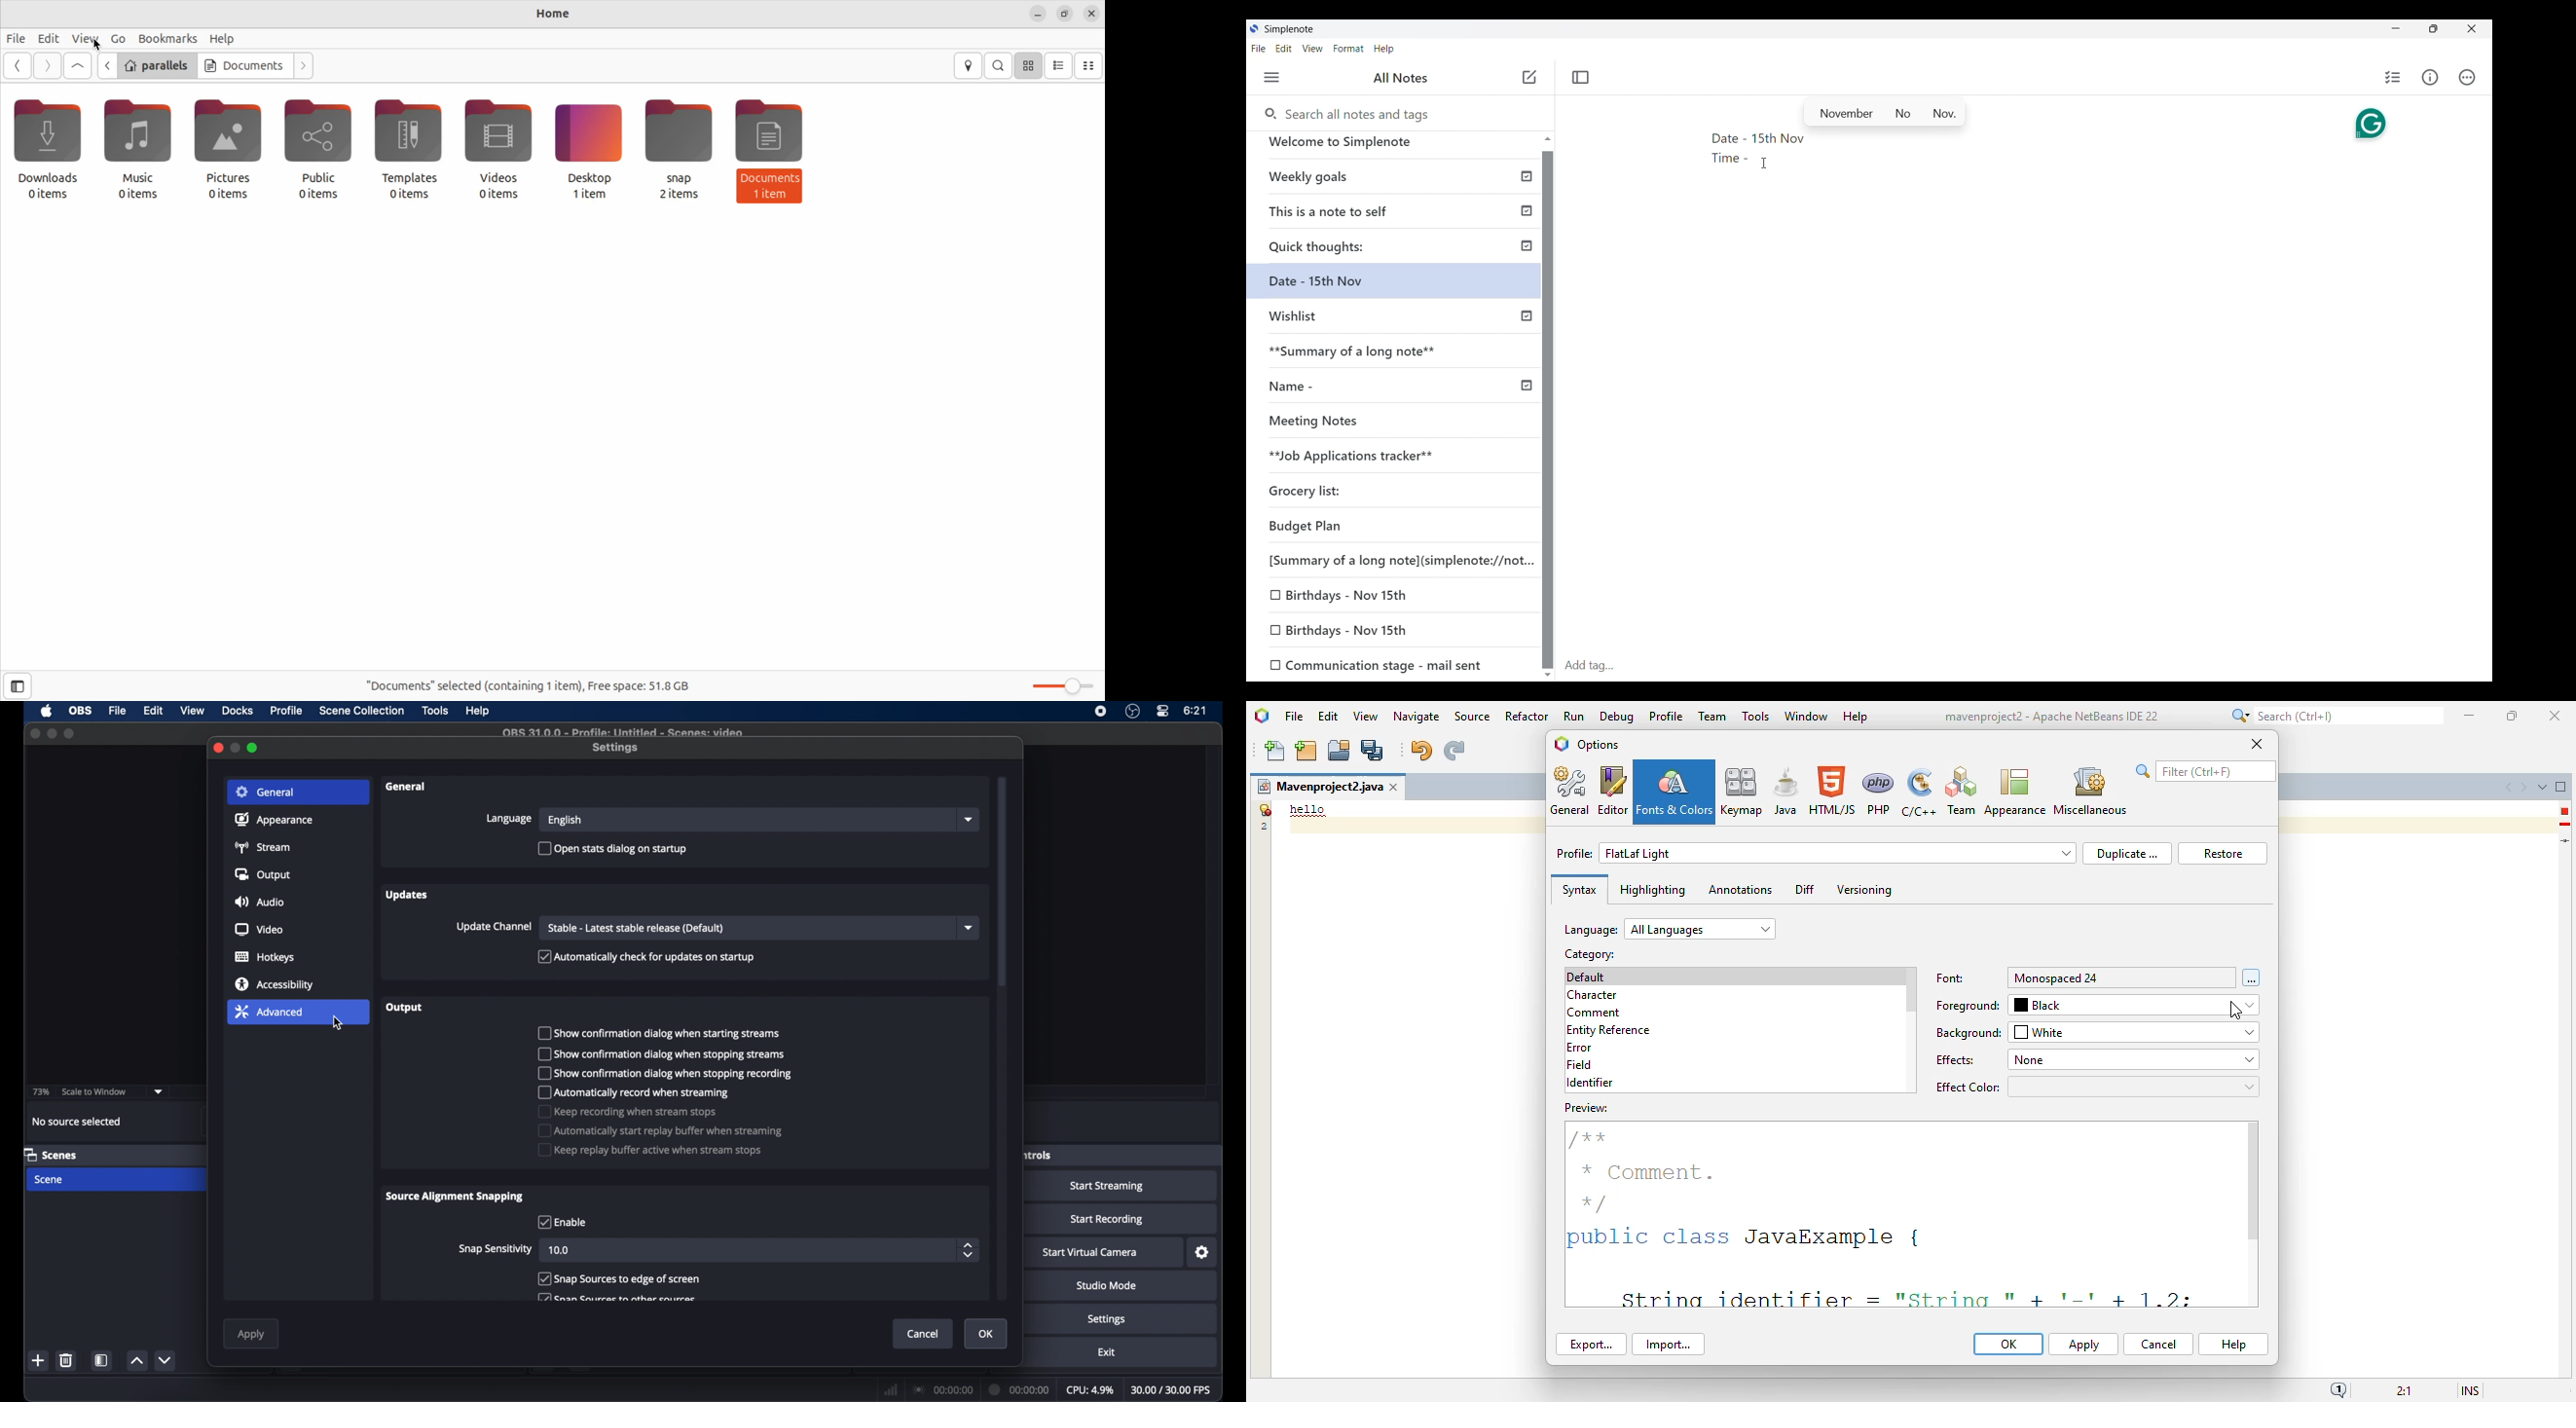 This screenshot has width=2576, height=1428. I want to click on Add note, so click(1530, 77).